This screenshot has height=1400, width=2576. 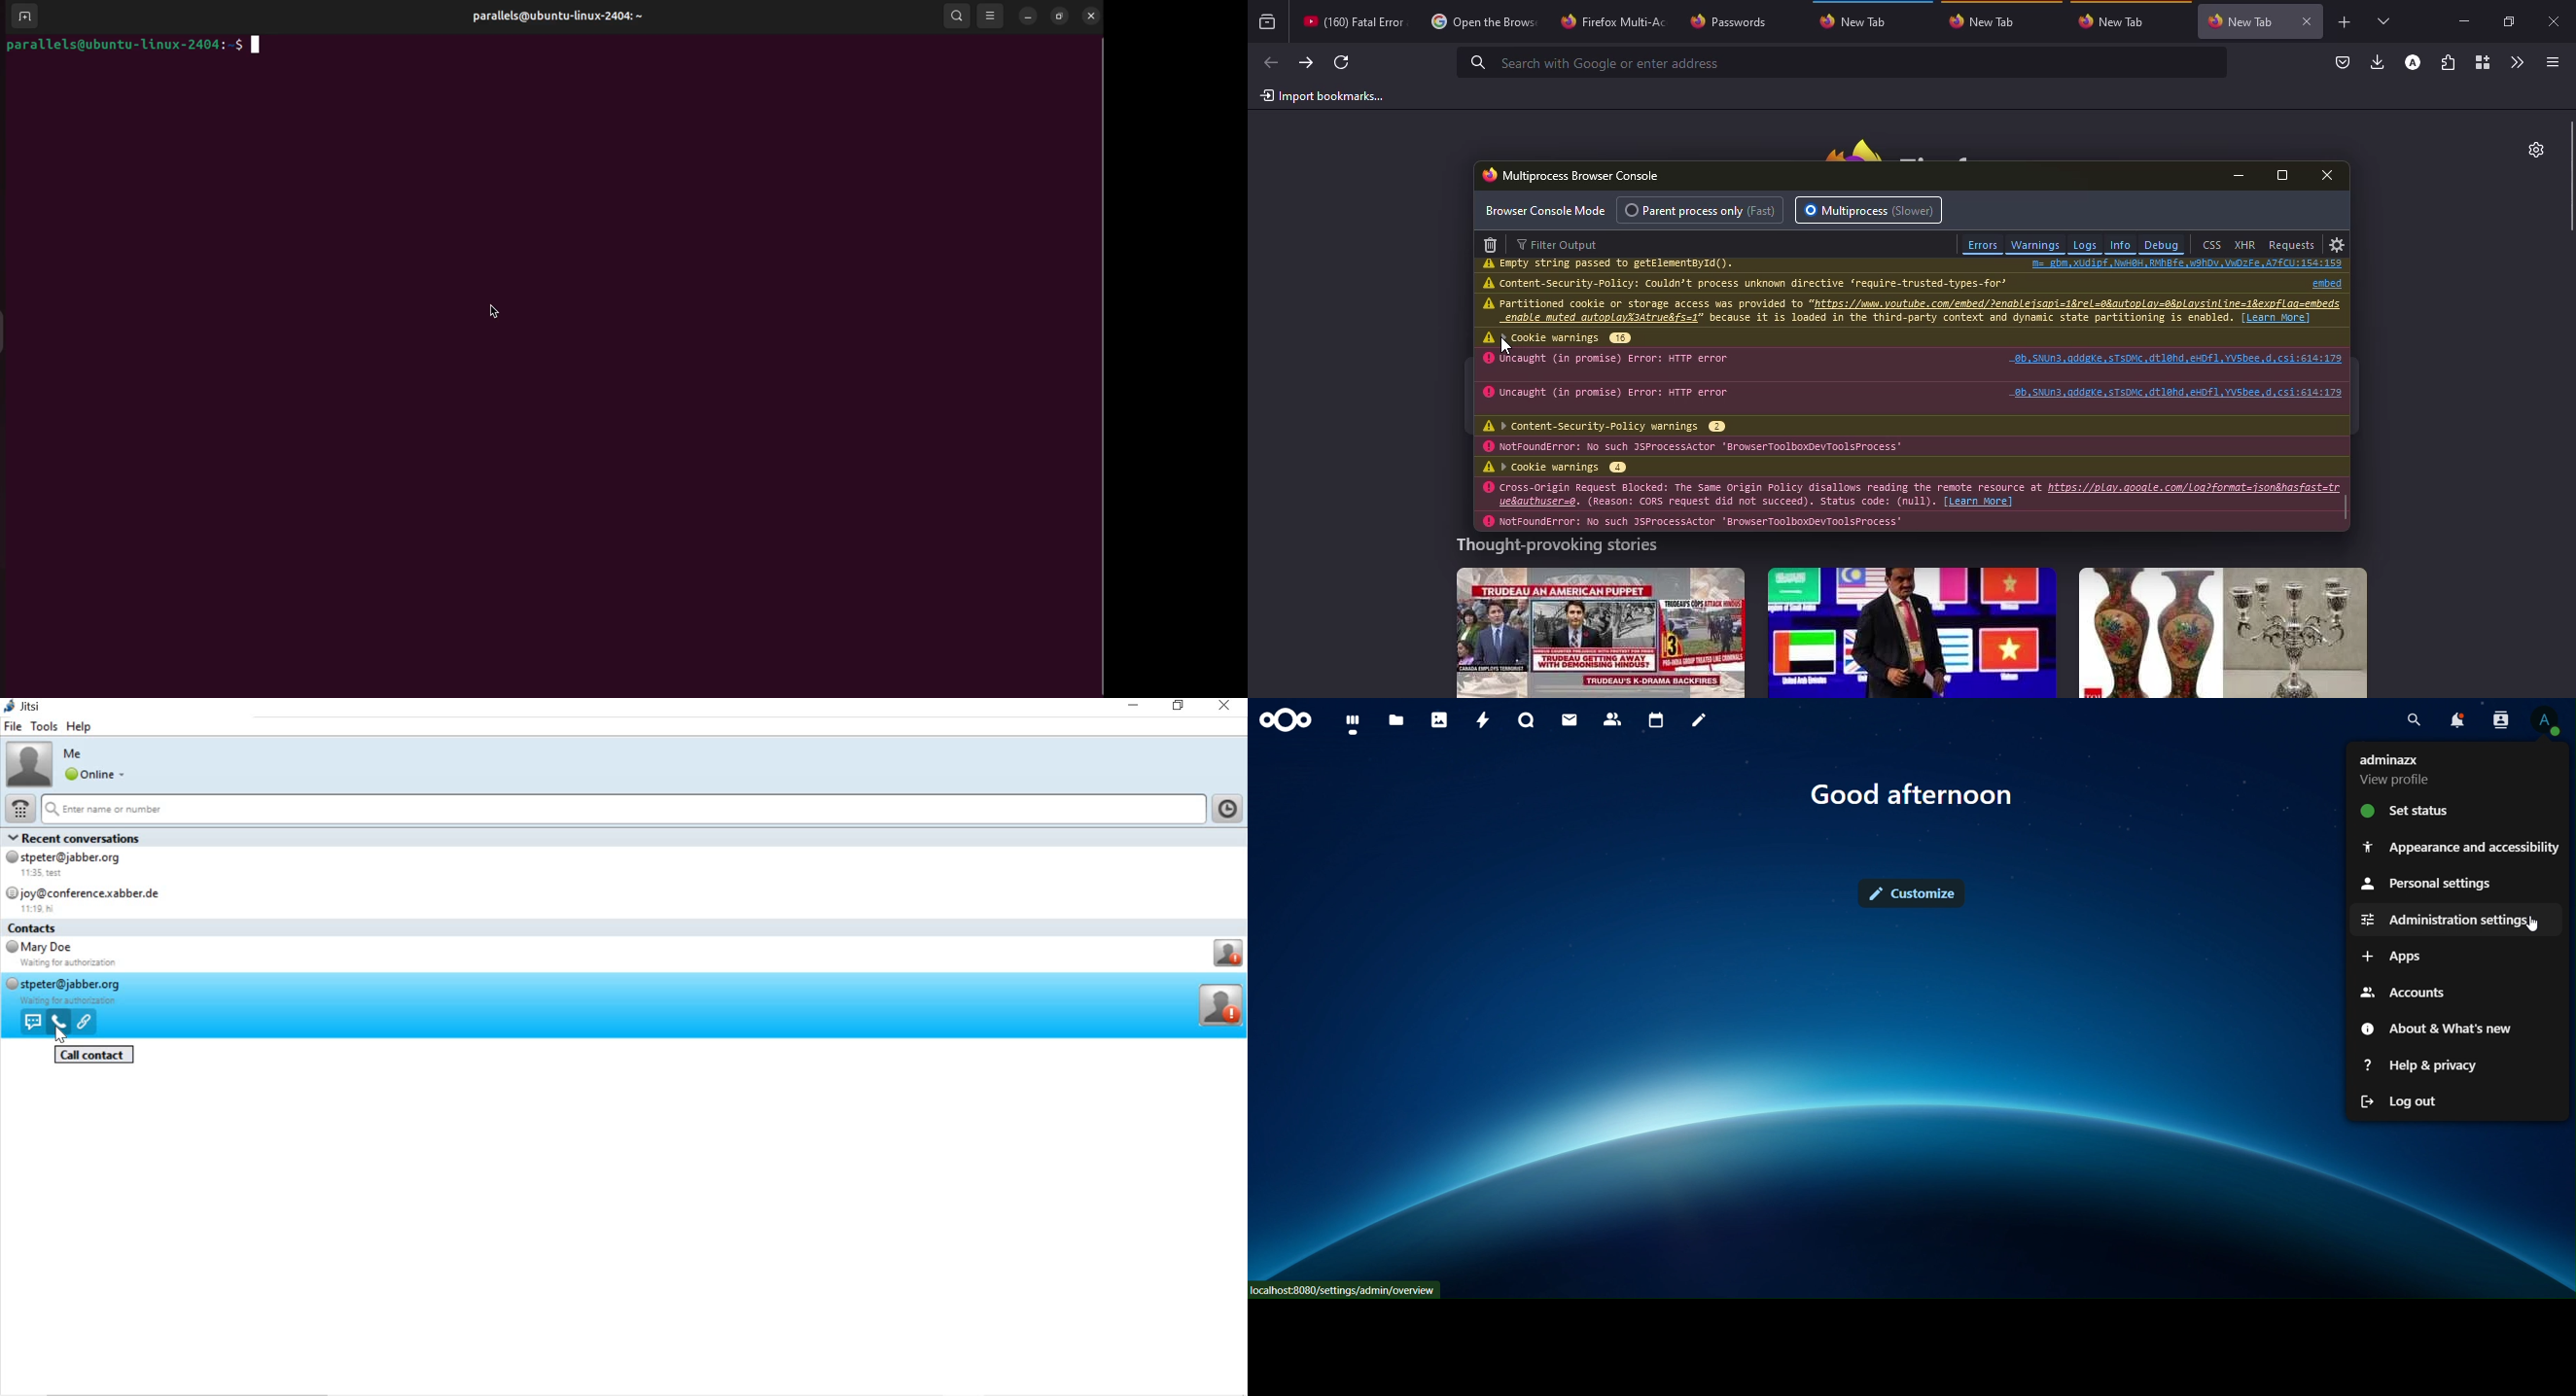 I want to click on back, so click(x=1270, y=62).